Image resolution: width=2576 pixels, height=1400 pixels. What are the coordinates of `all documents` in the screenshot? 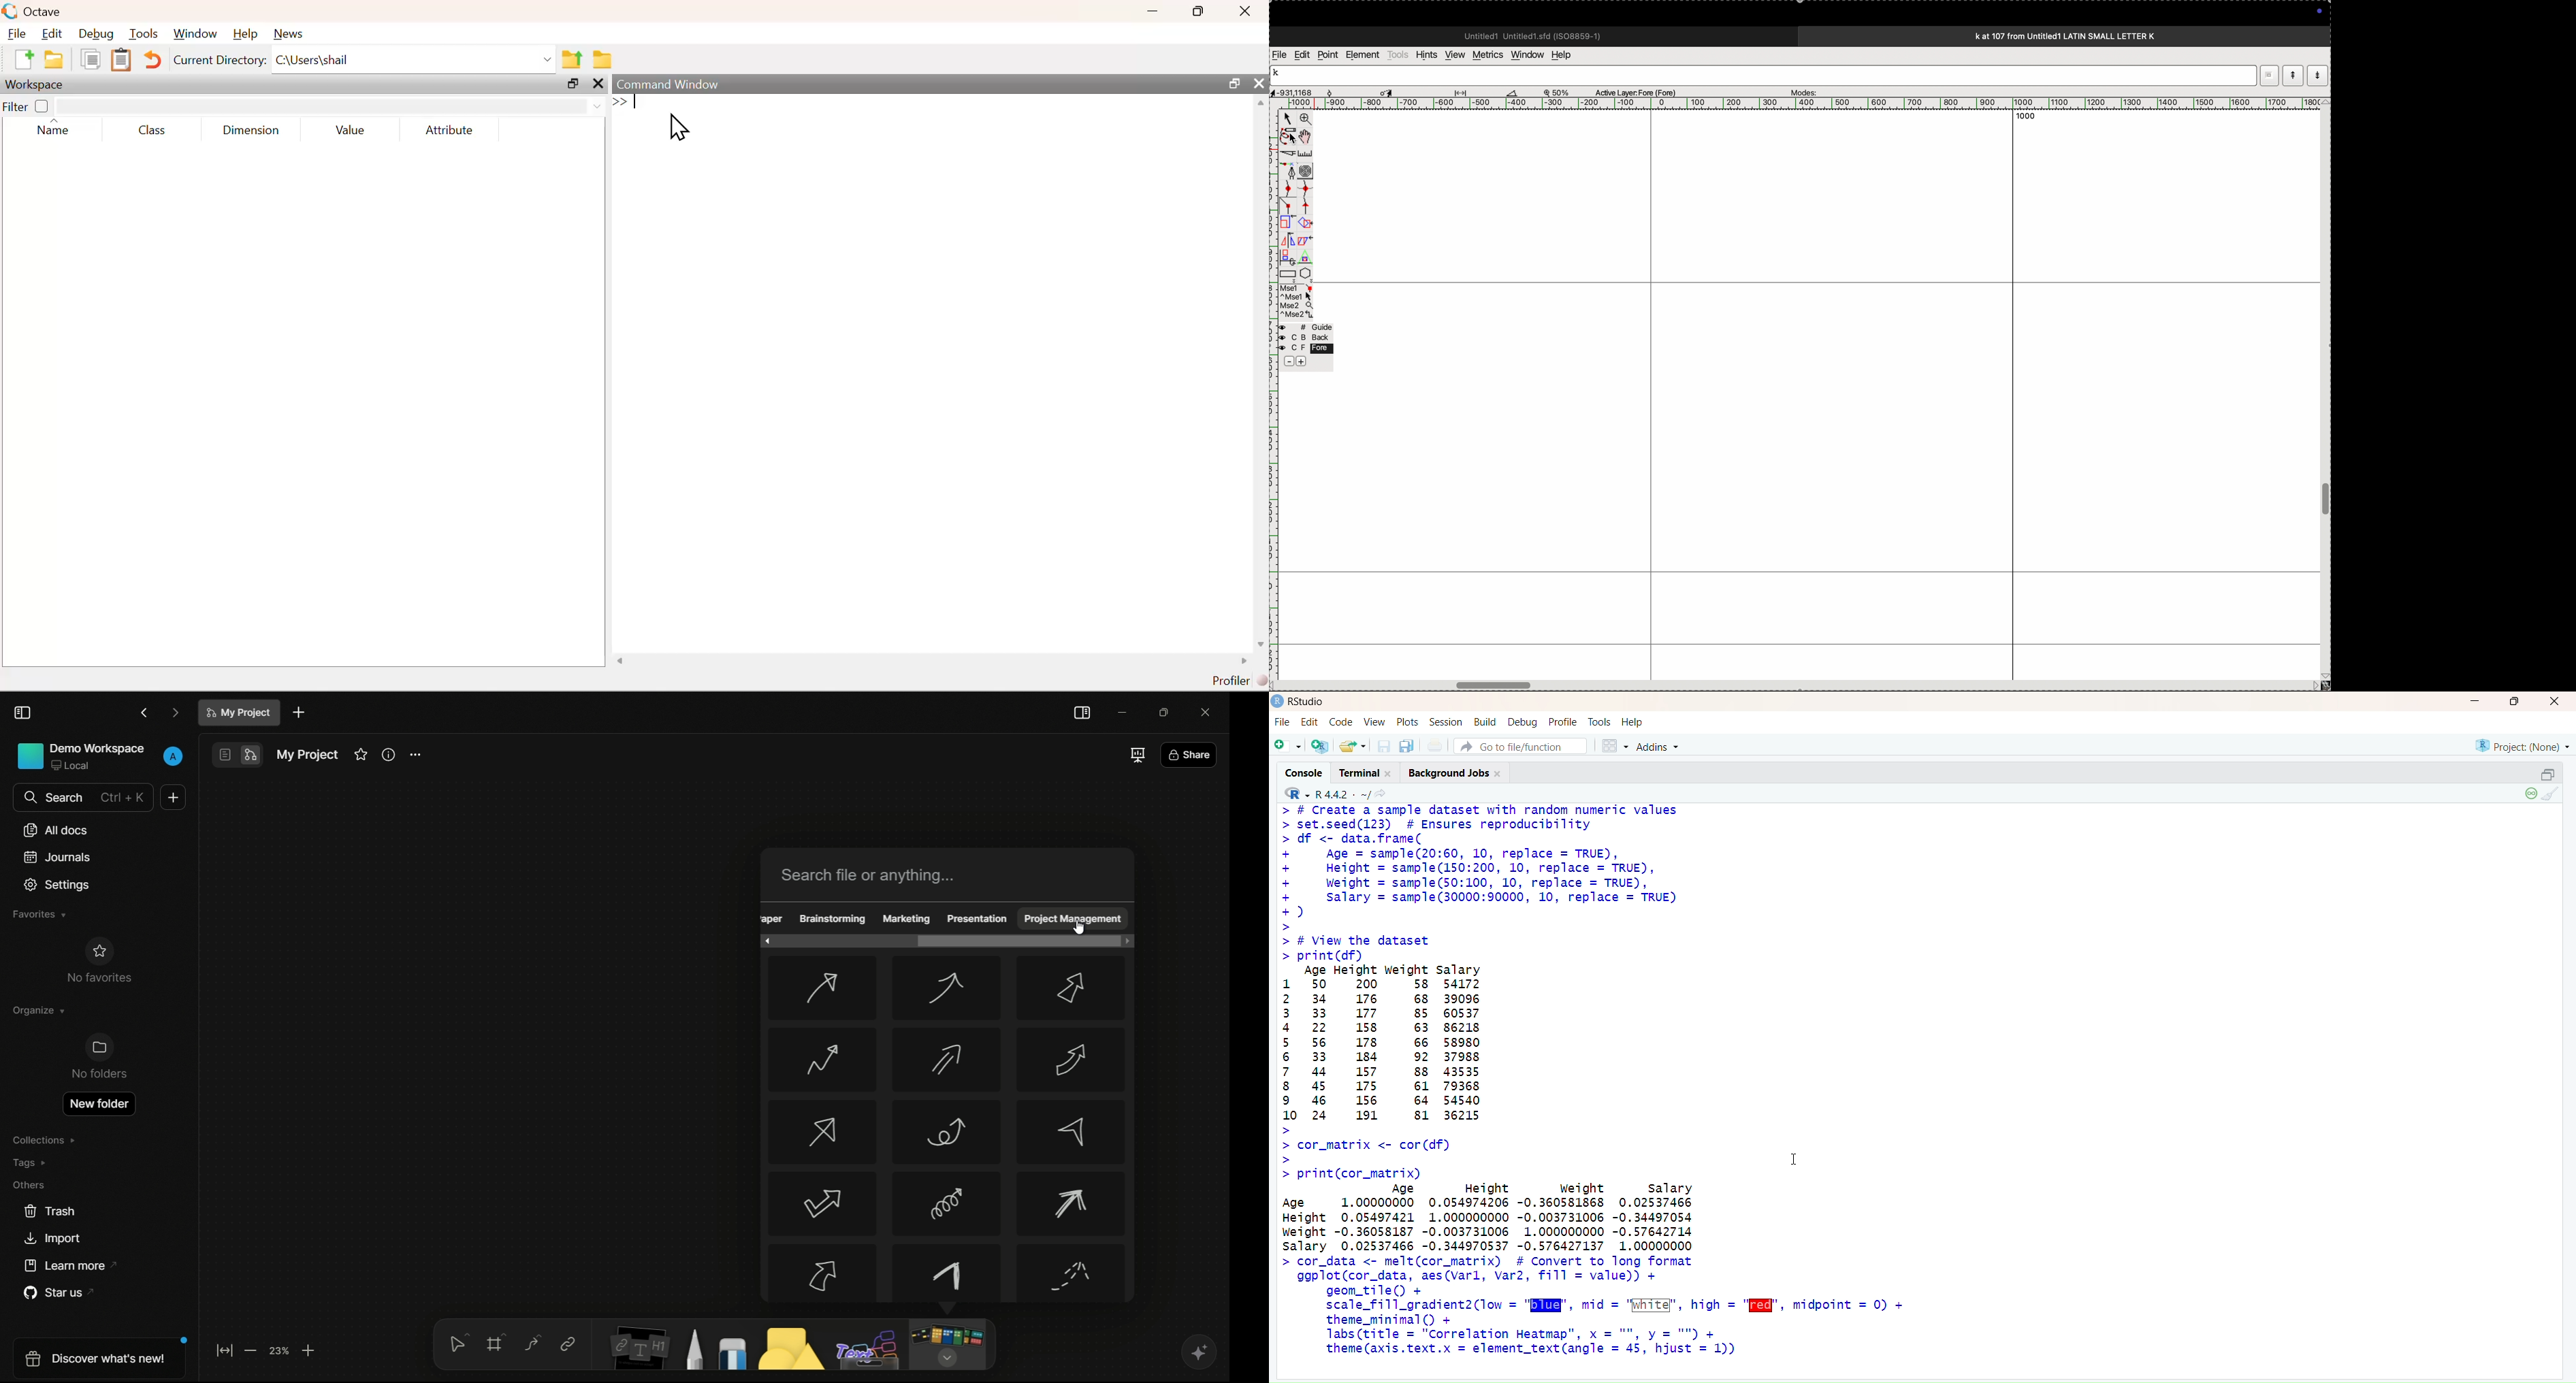 It's located at (57, 830).